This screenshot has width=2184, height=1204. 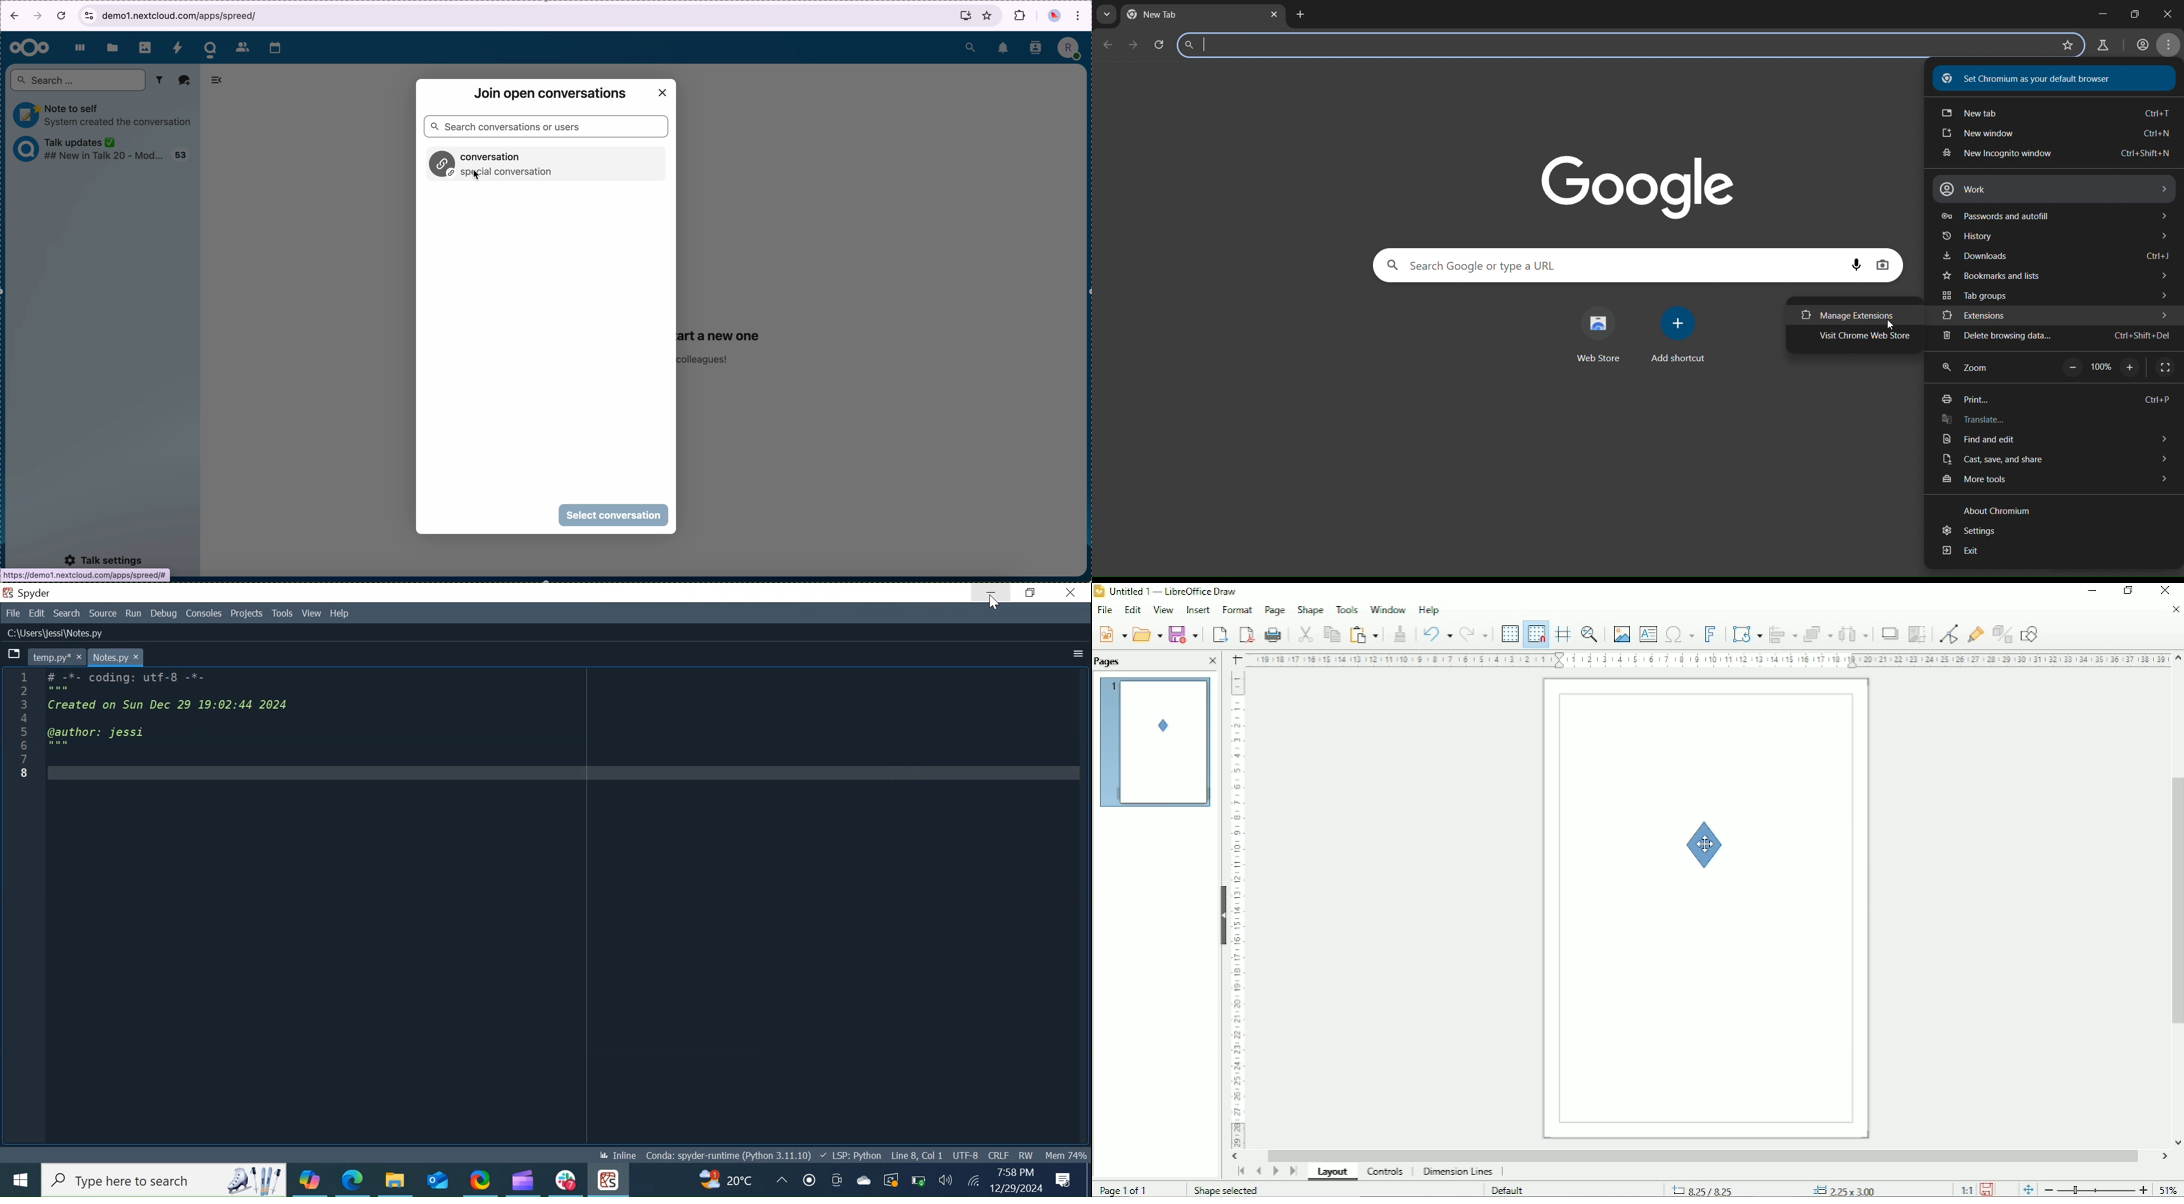 I want to click on Debug, so click(x=165, y=615).